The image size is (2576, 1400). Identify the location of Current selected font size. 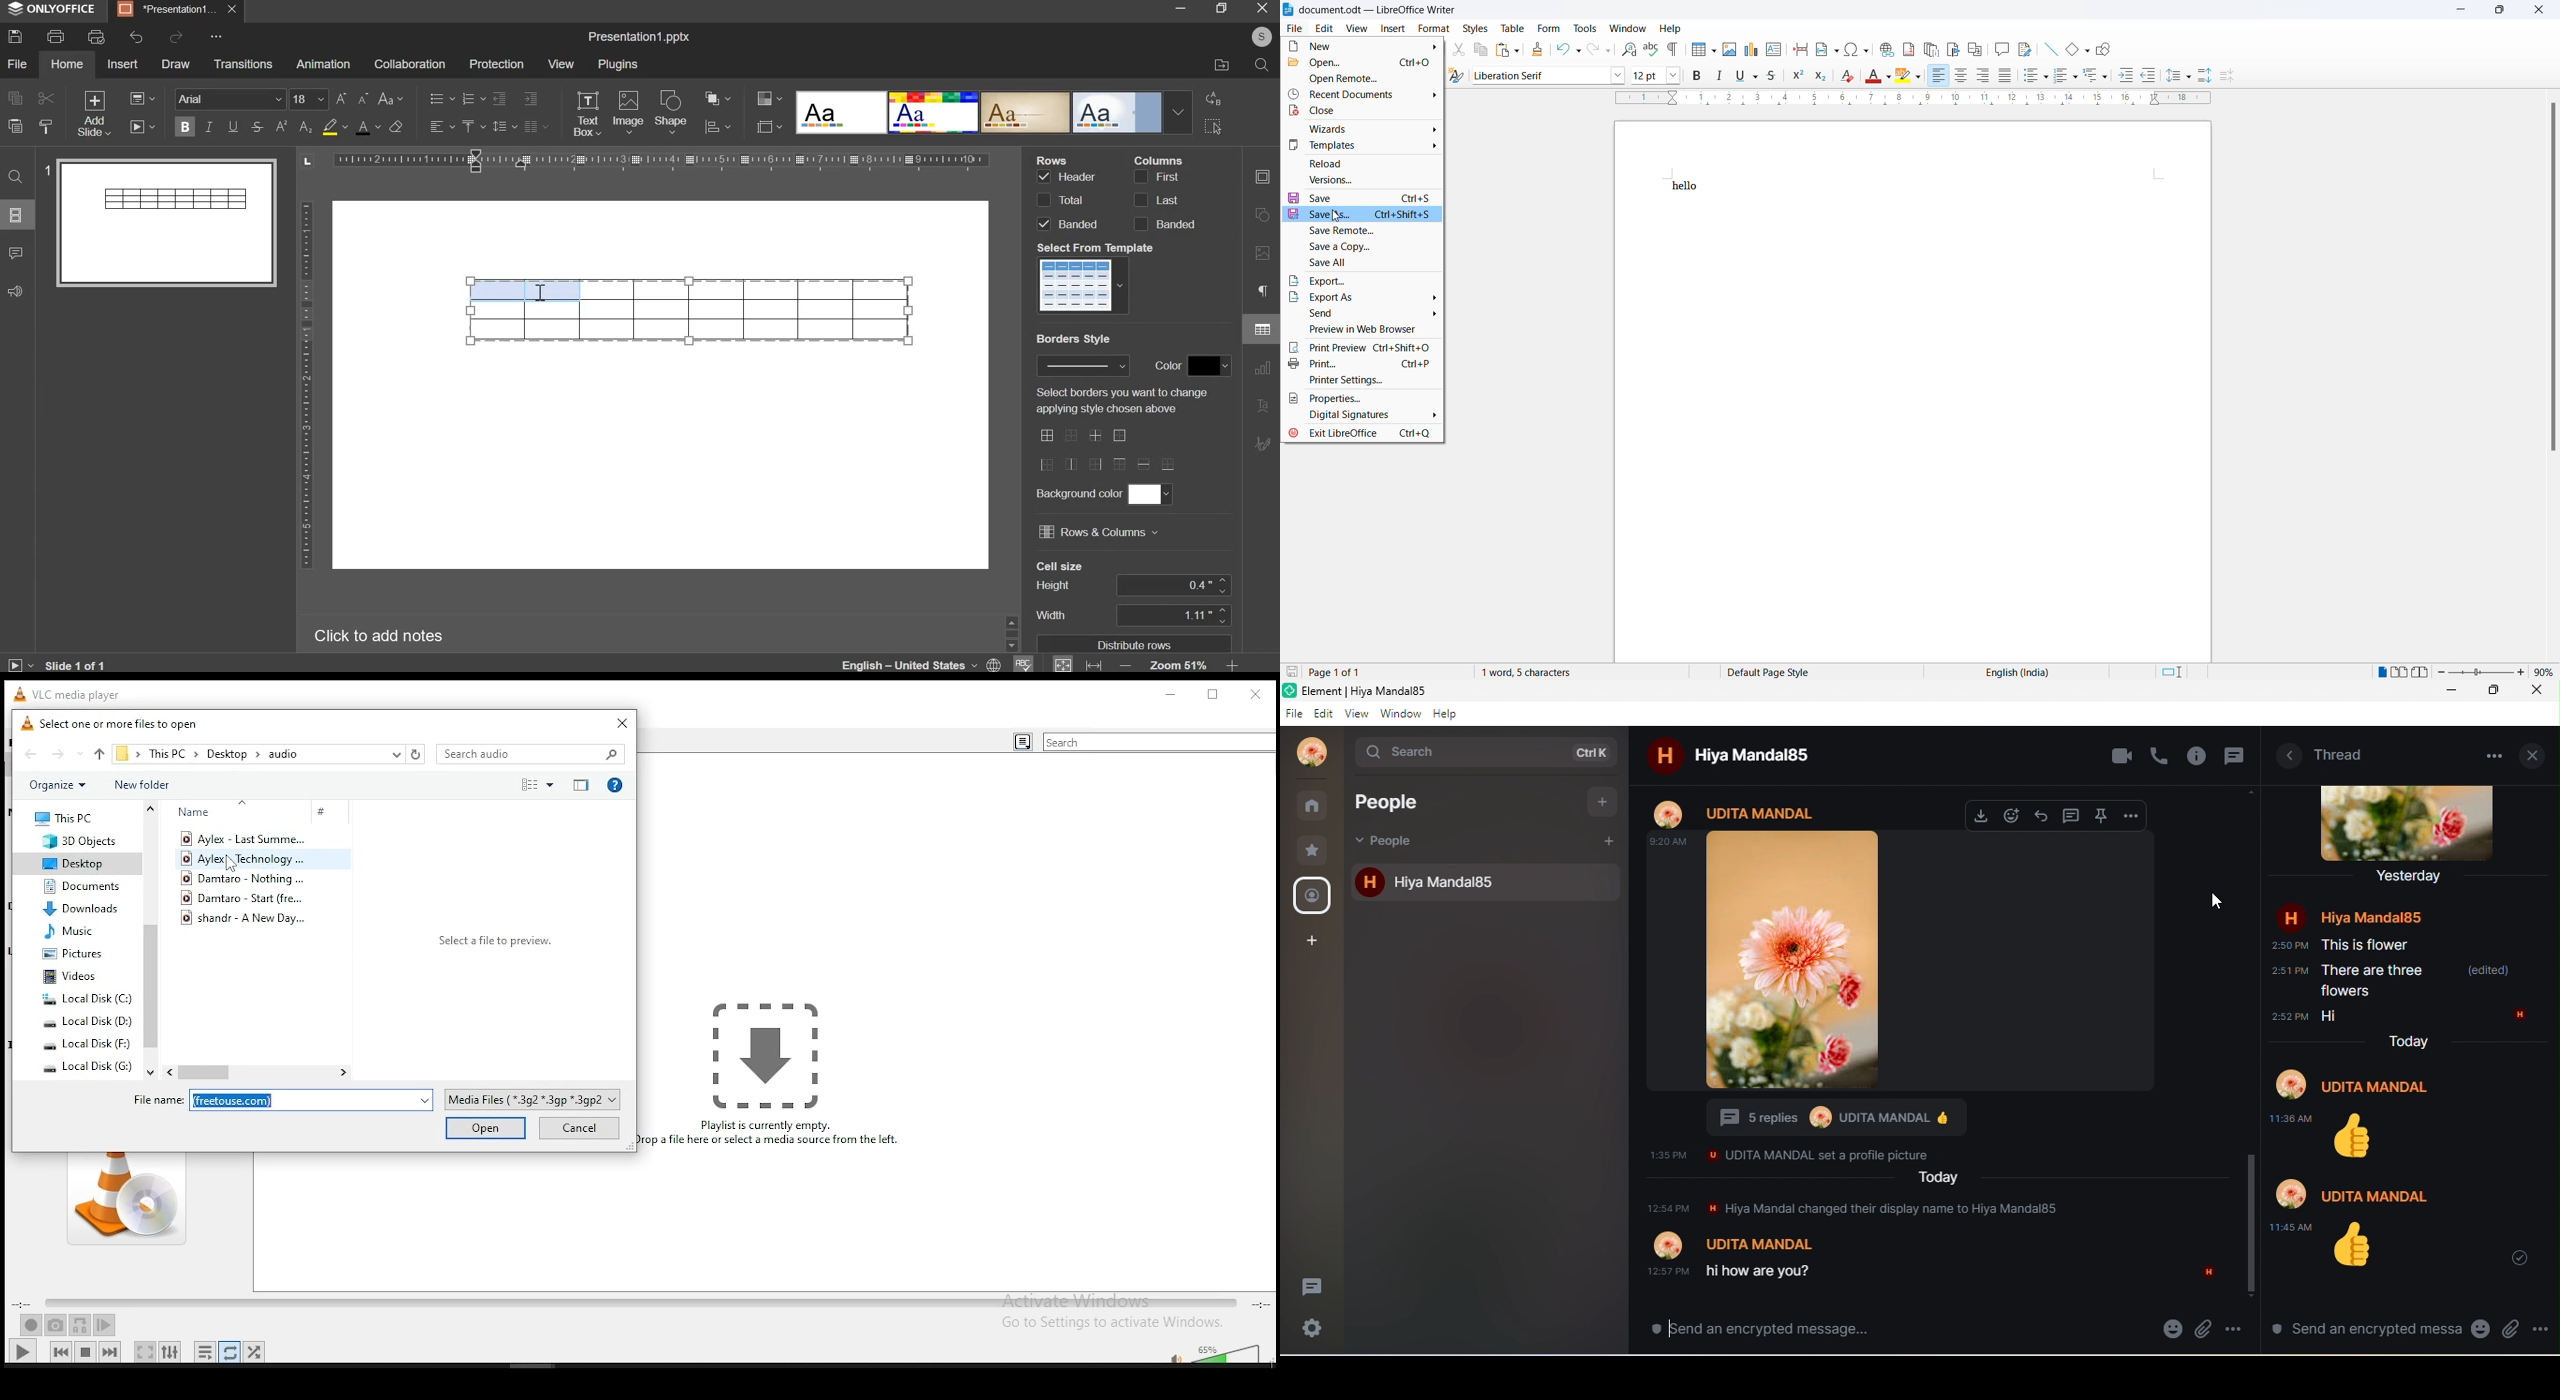
(1647, 75).